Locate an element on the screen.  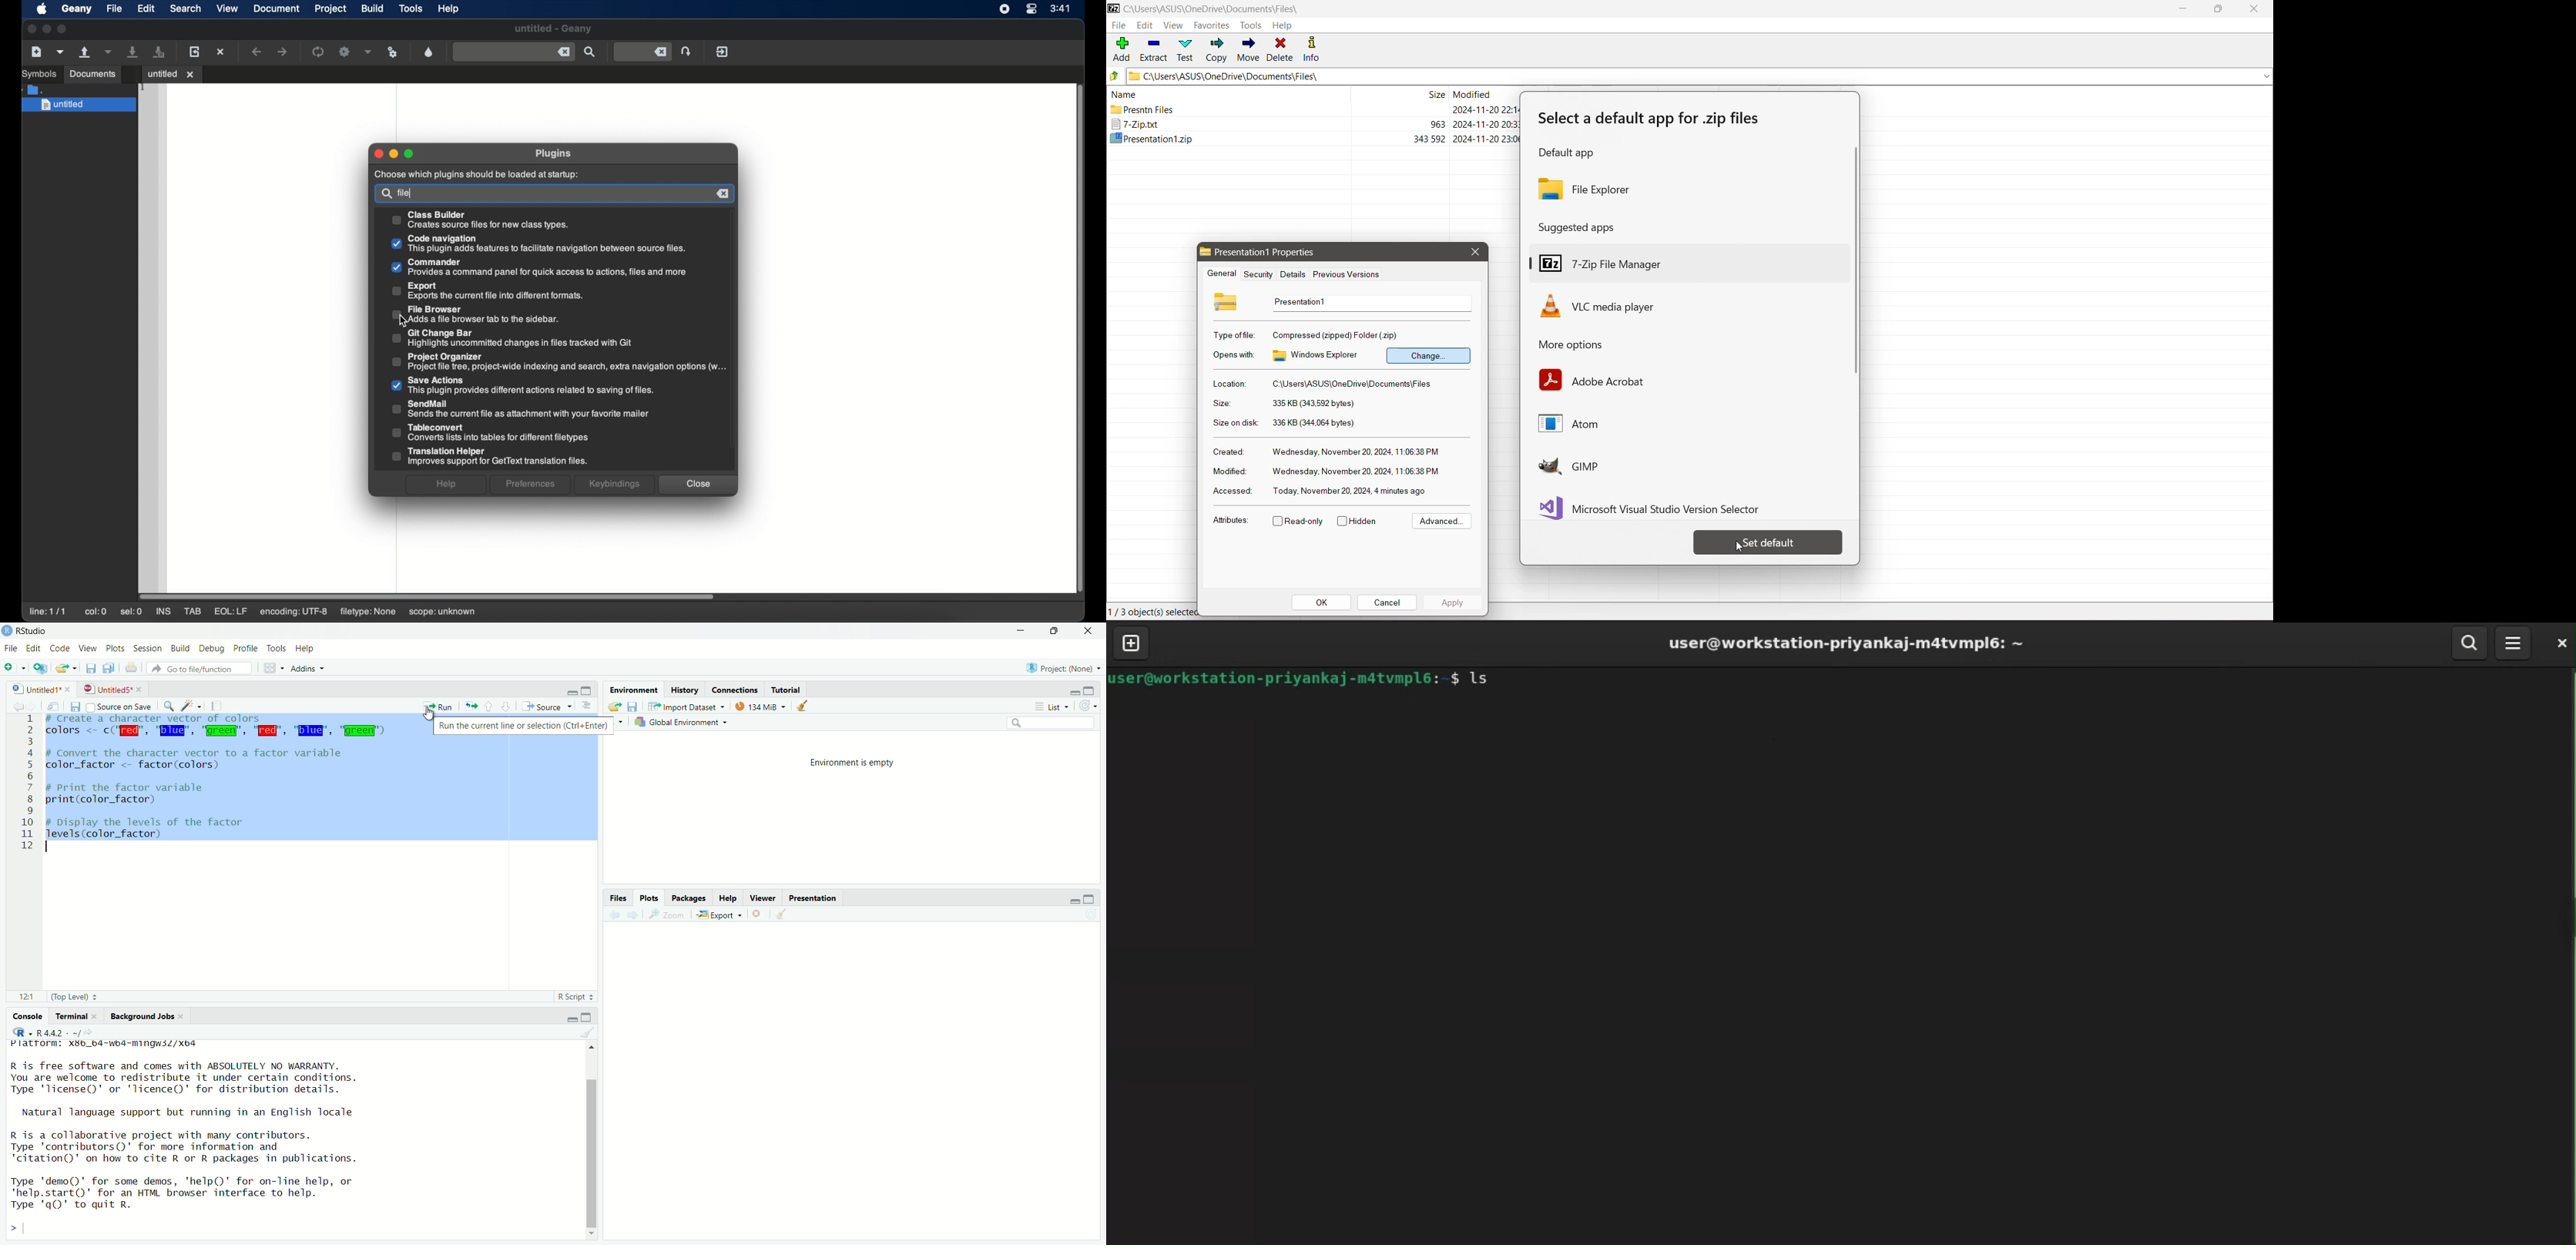
Connections is located at coordinates (737, 689).